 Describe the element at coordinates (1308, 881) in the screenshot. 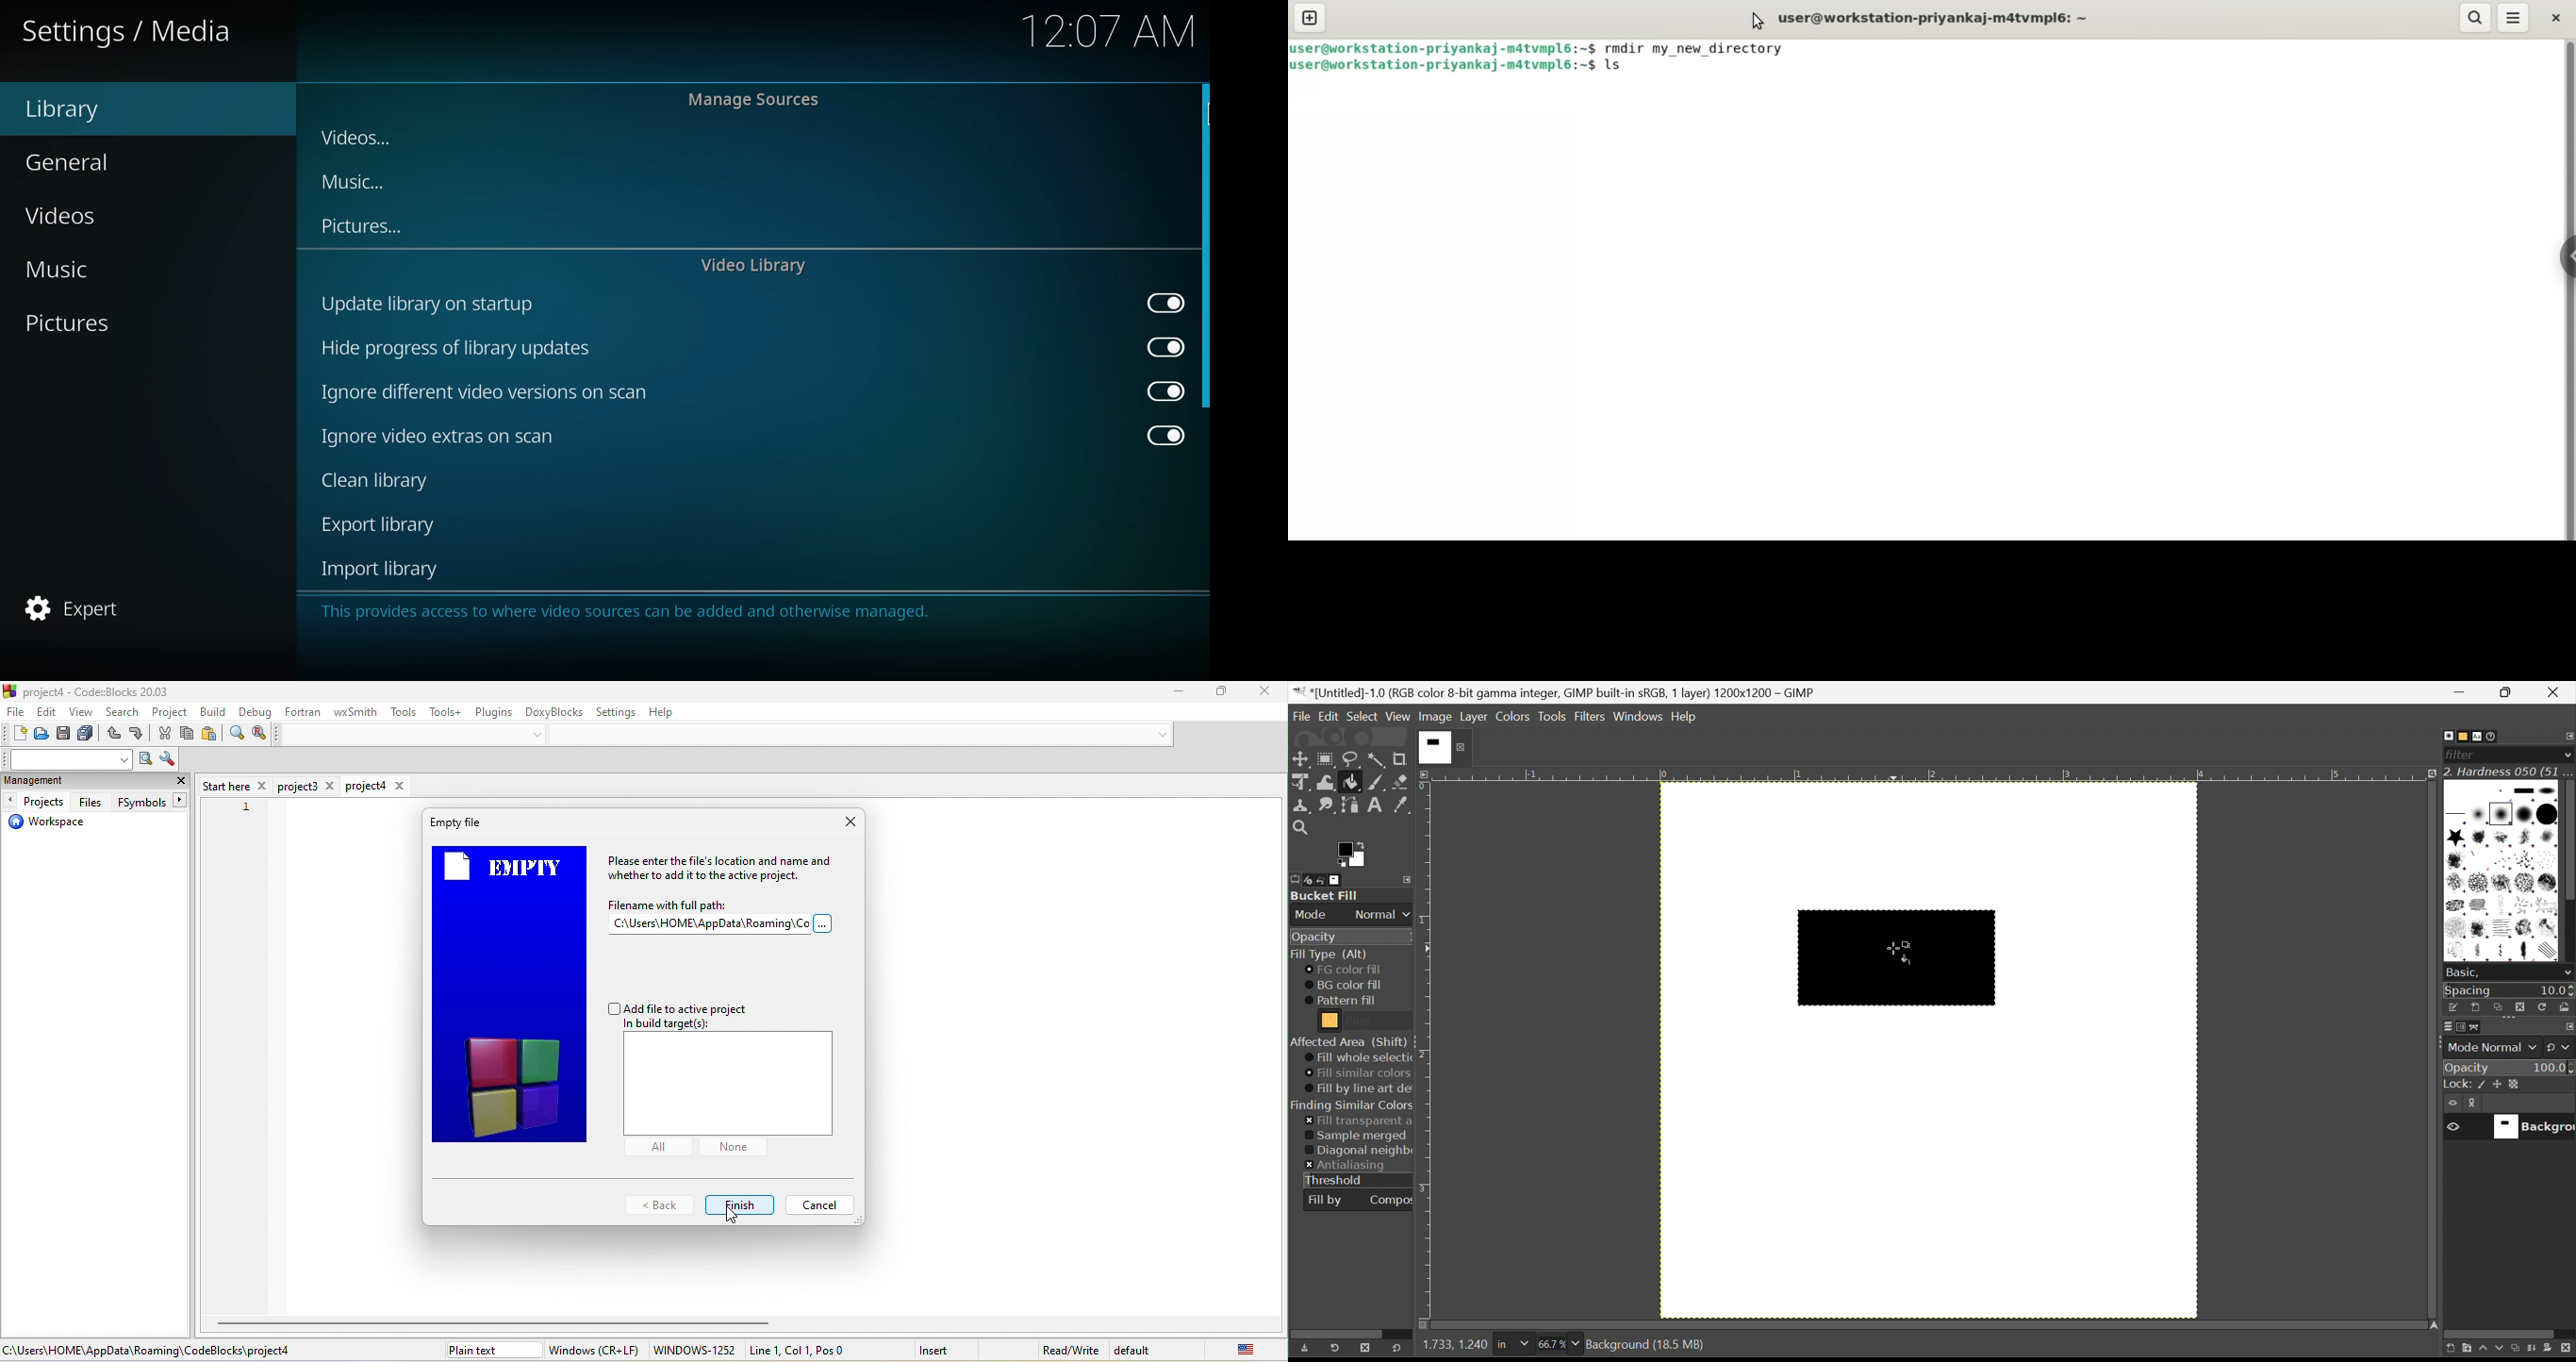

I see `Device Status` at that location.